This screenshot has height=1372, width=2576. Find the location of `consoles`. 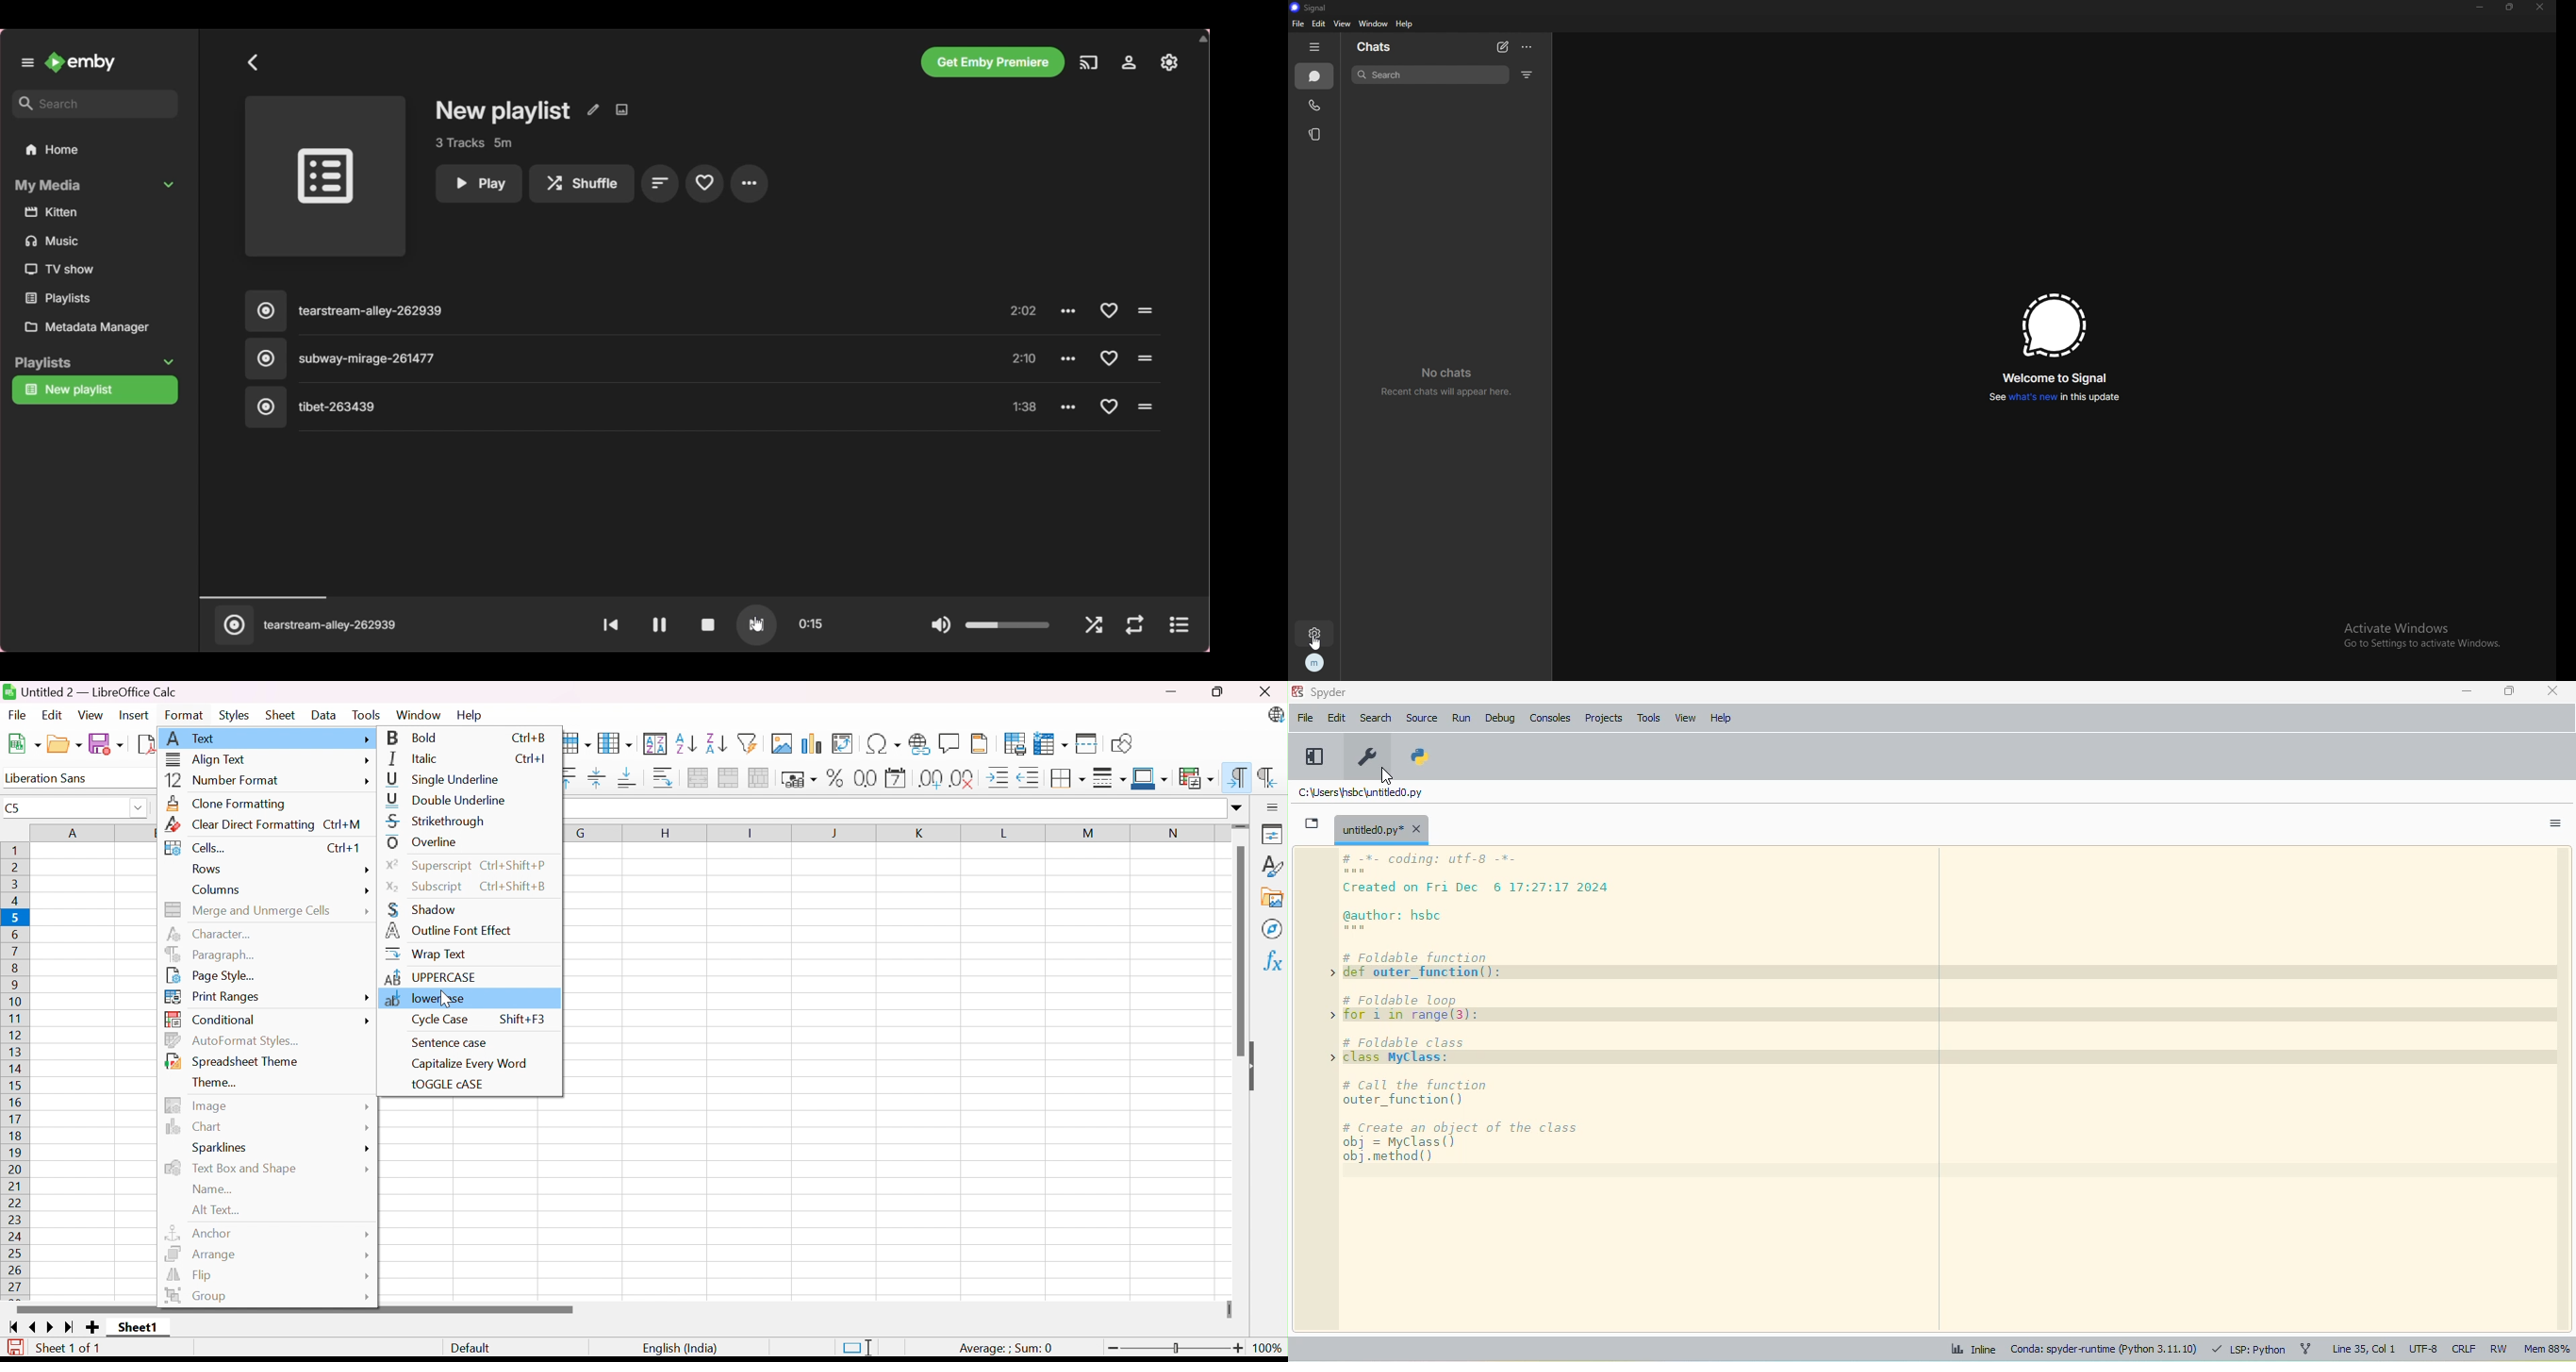

consoles is located at coordinates (1548, 718).